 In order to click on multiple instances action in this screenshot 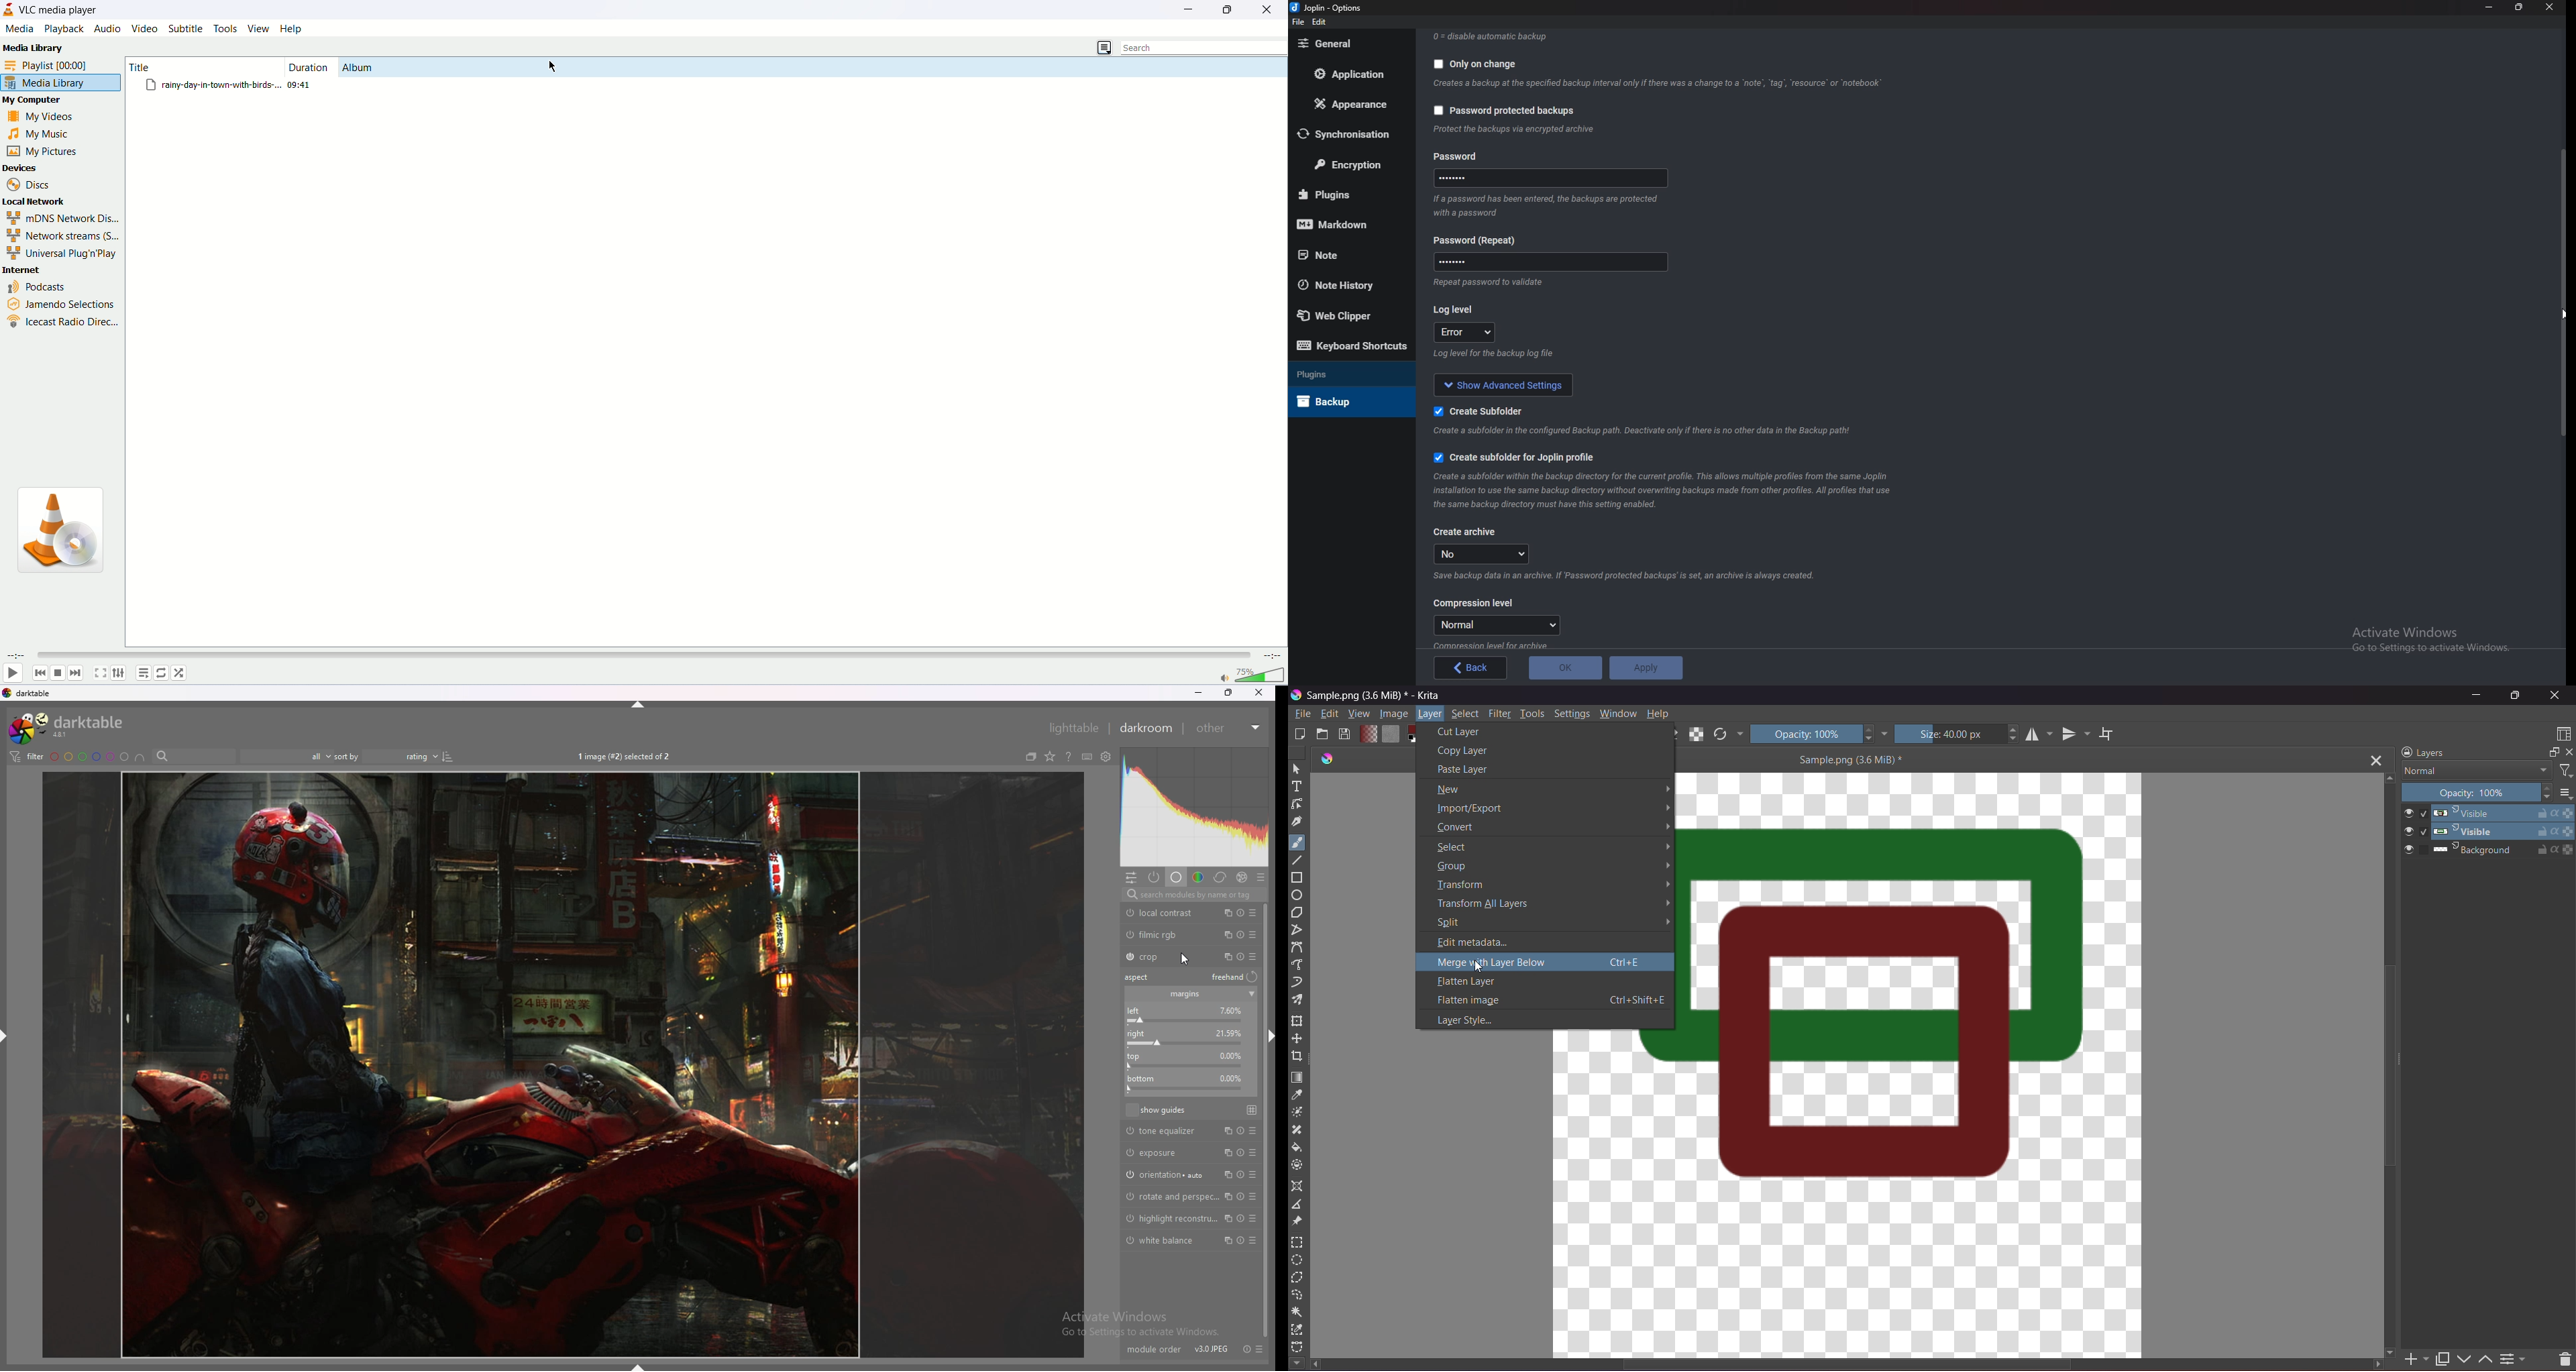, I will do `click(1226, 935)`.